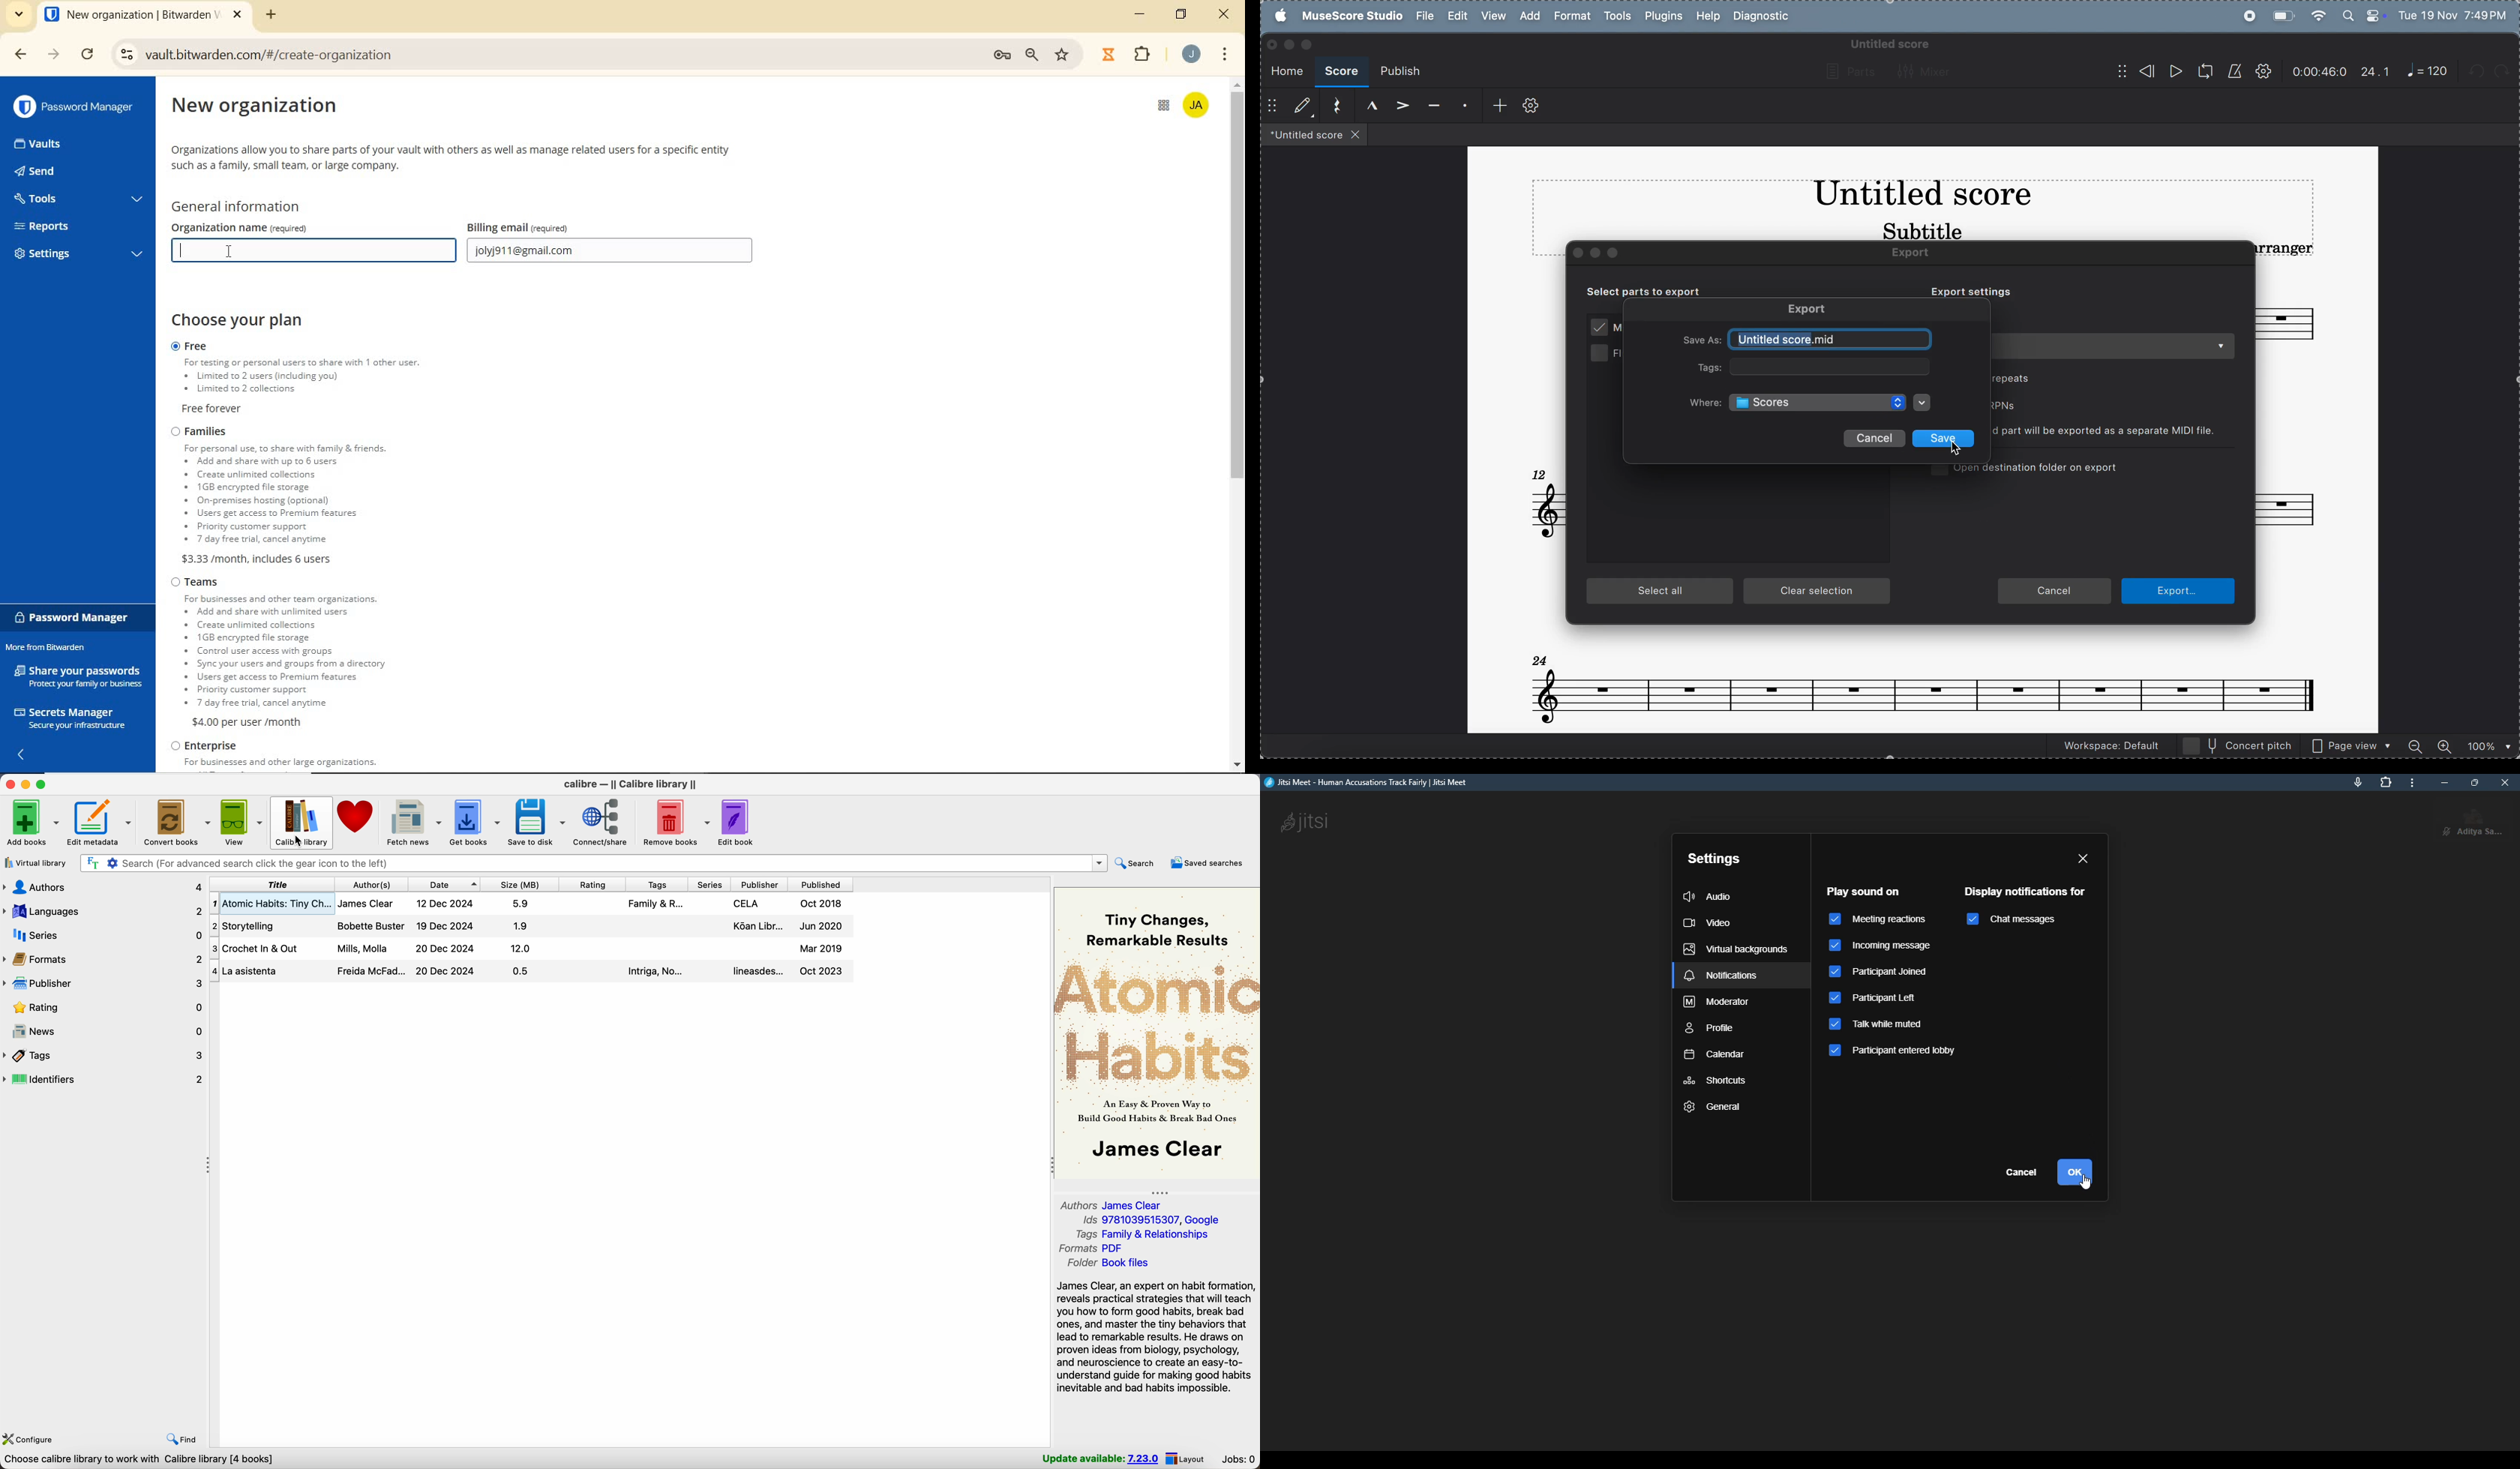 The height and width of the screenshot is (1484, 2520). I want to click on export, so click(2182, 591).